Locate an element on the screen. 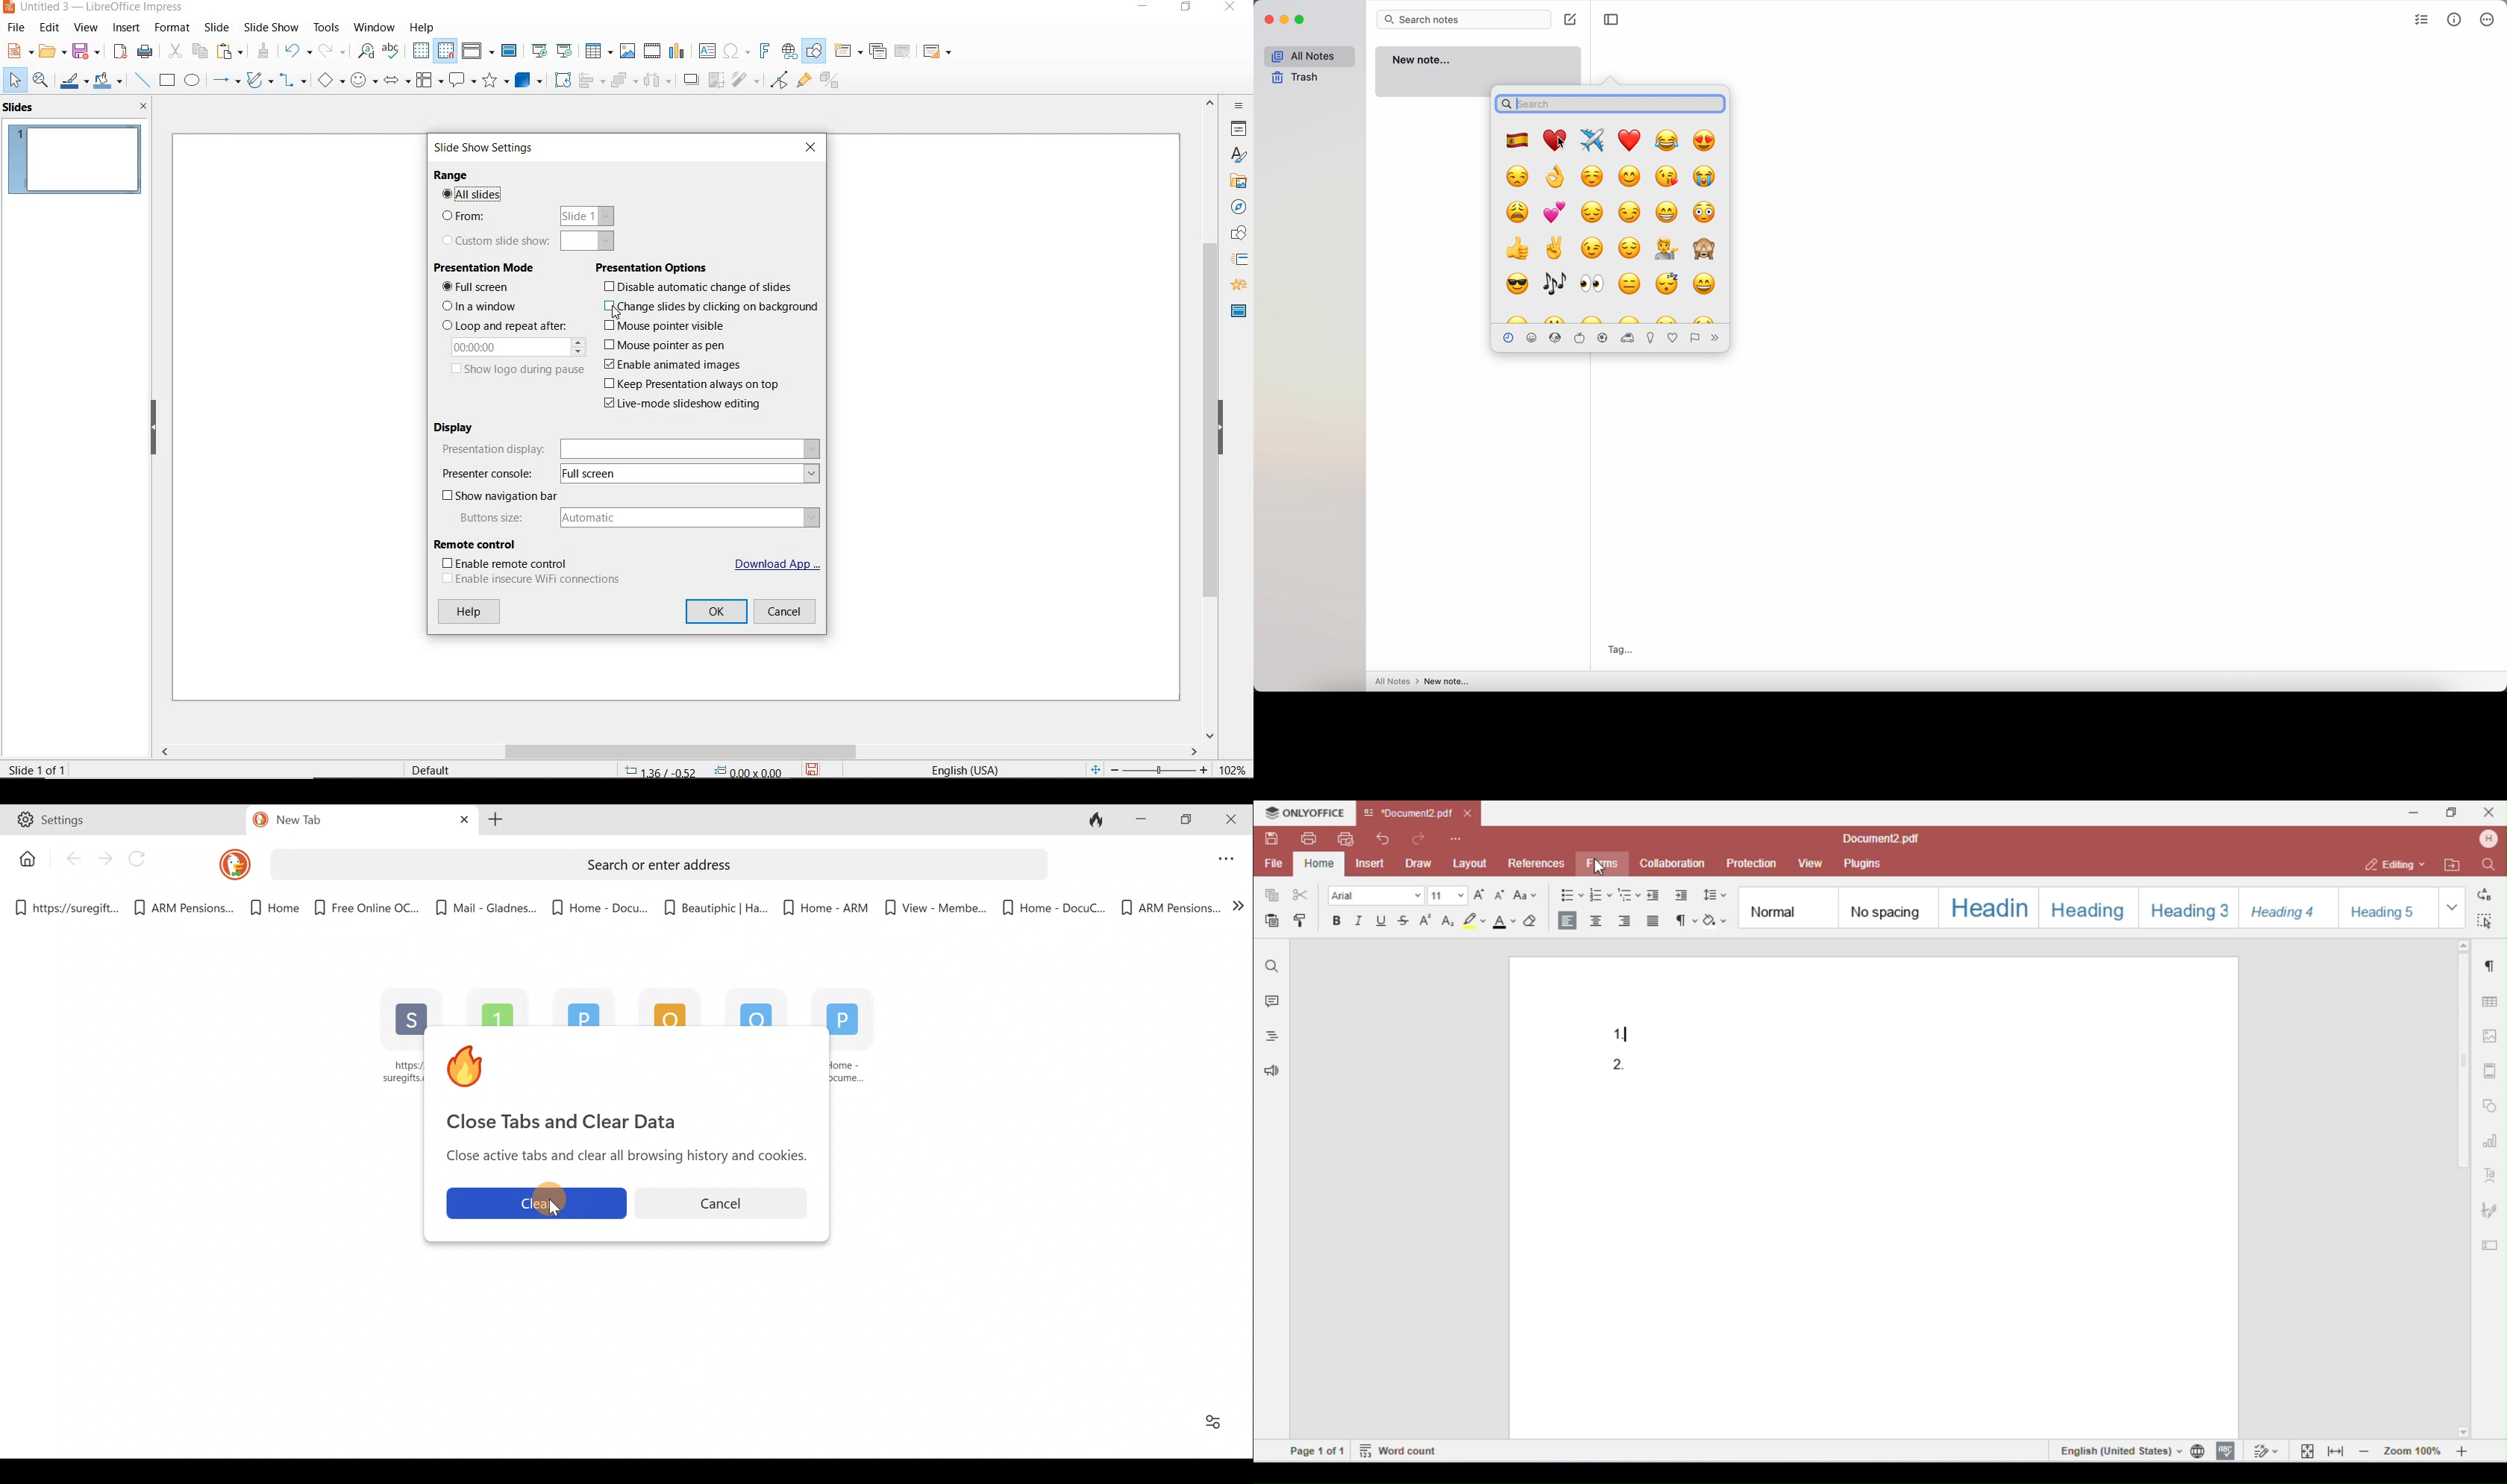 This screenshot has width=2520, height=1484. TOOLS is located at coordinates (327, 27).